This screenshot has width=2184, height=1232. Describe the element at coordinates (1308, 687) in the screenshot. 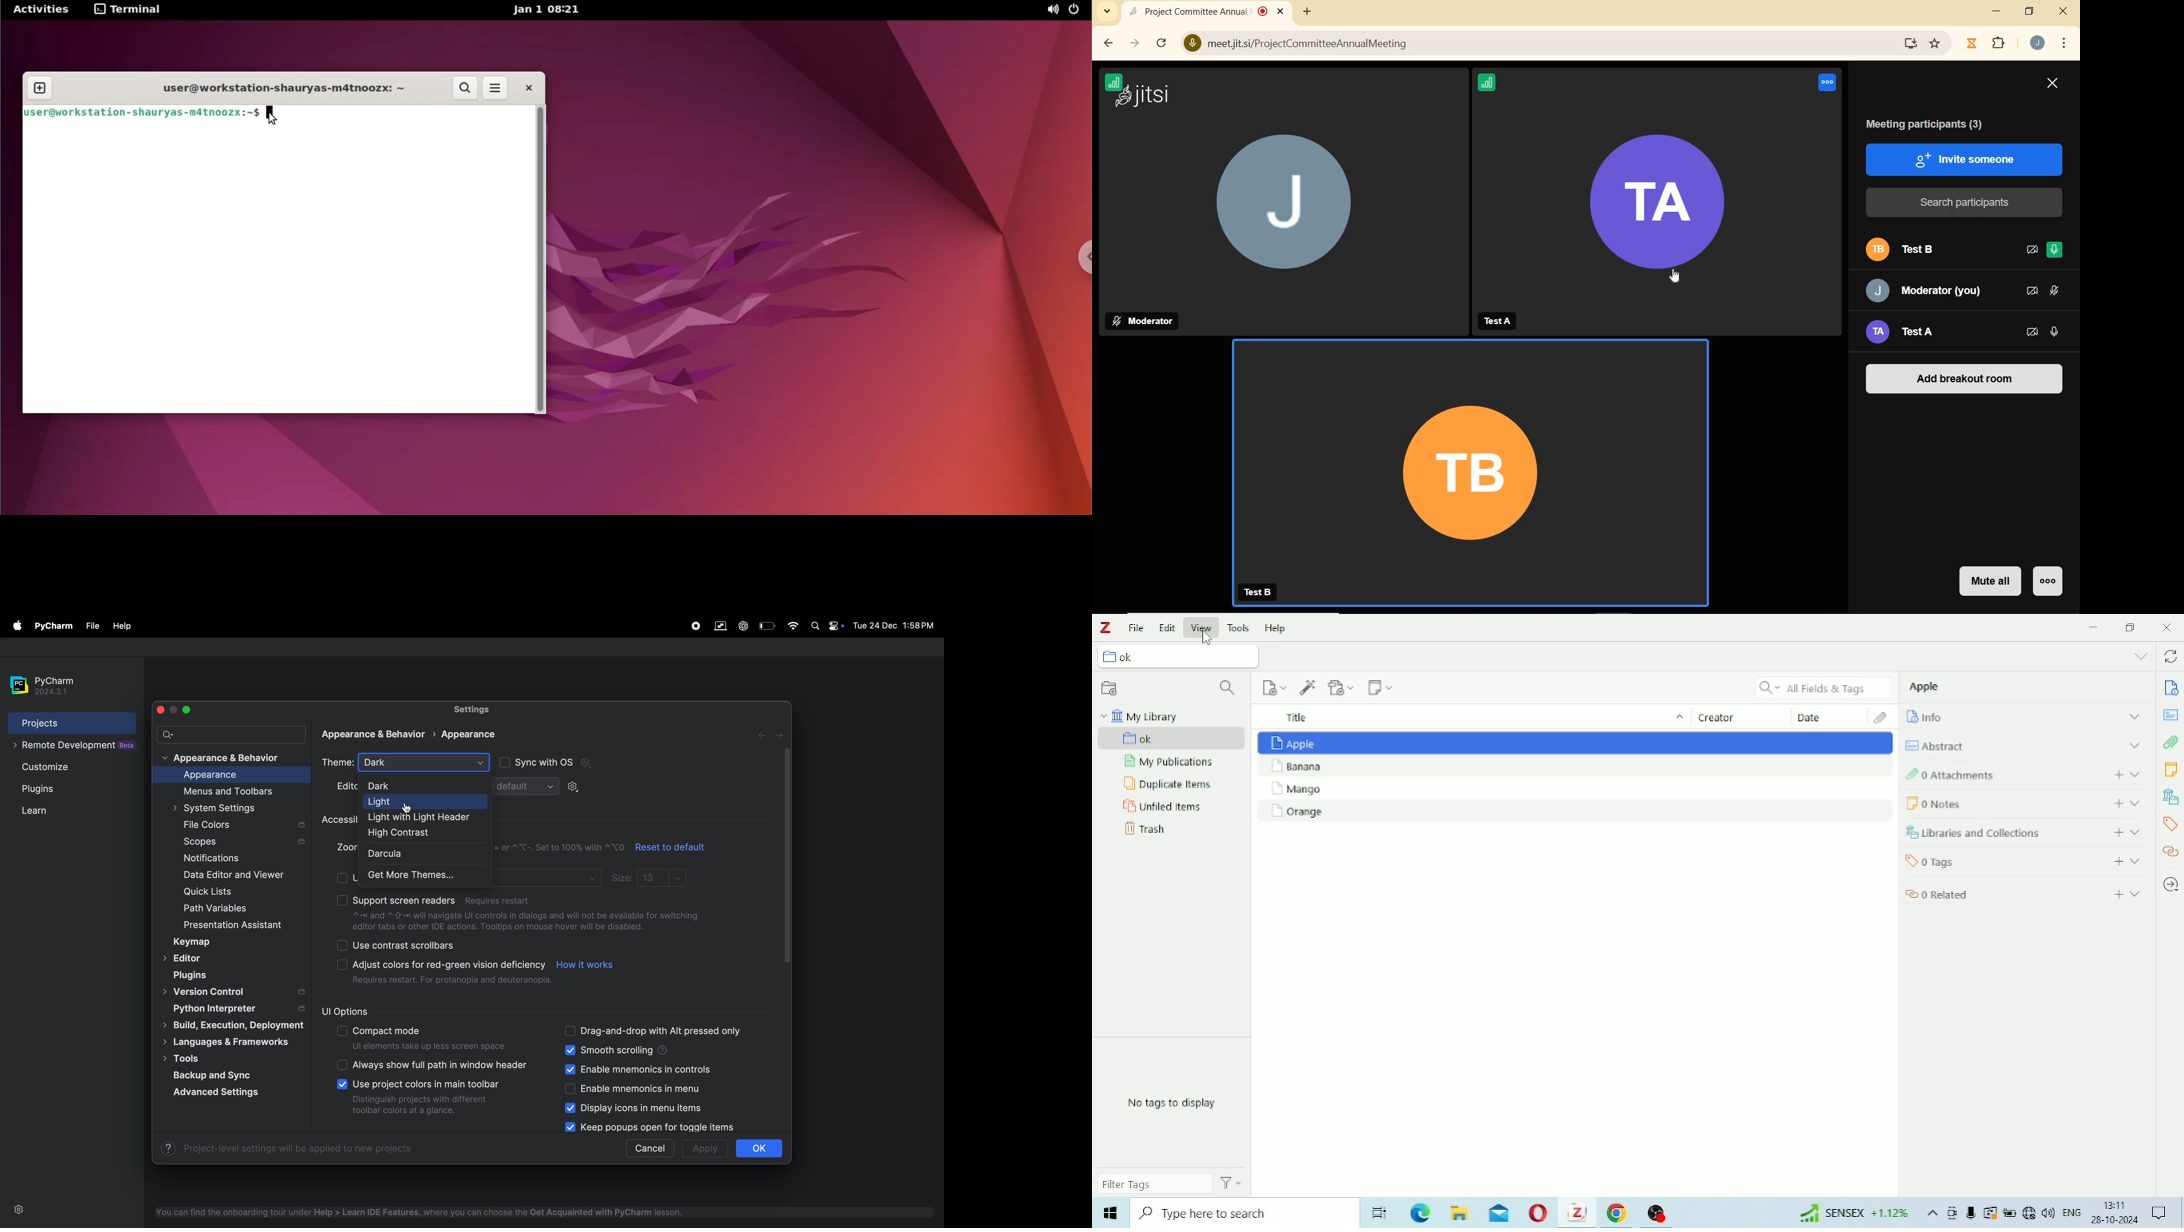

I see `Add items by identifier` at that location.